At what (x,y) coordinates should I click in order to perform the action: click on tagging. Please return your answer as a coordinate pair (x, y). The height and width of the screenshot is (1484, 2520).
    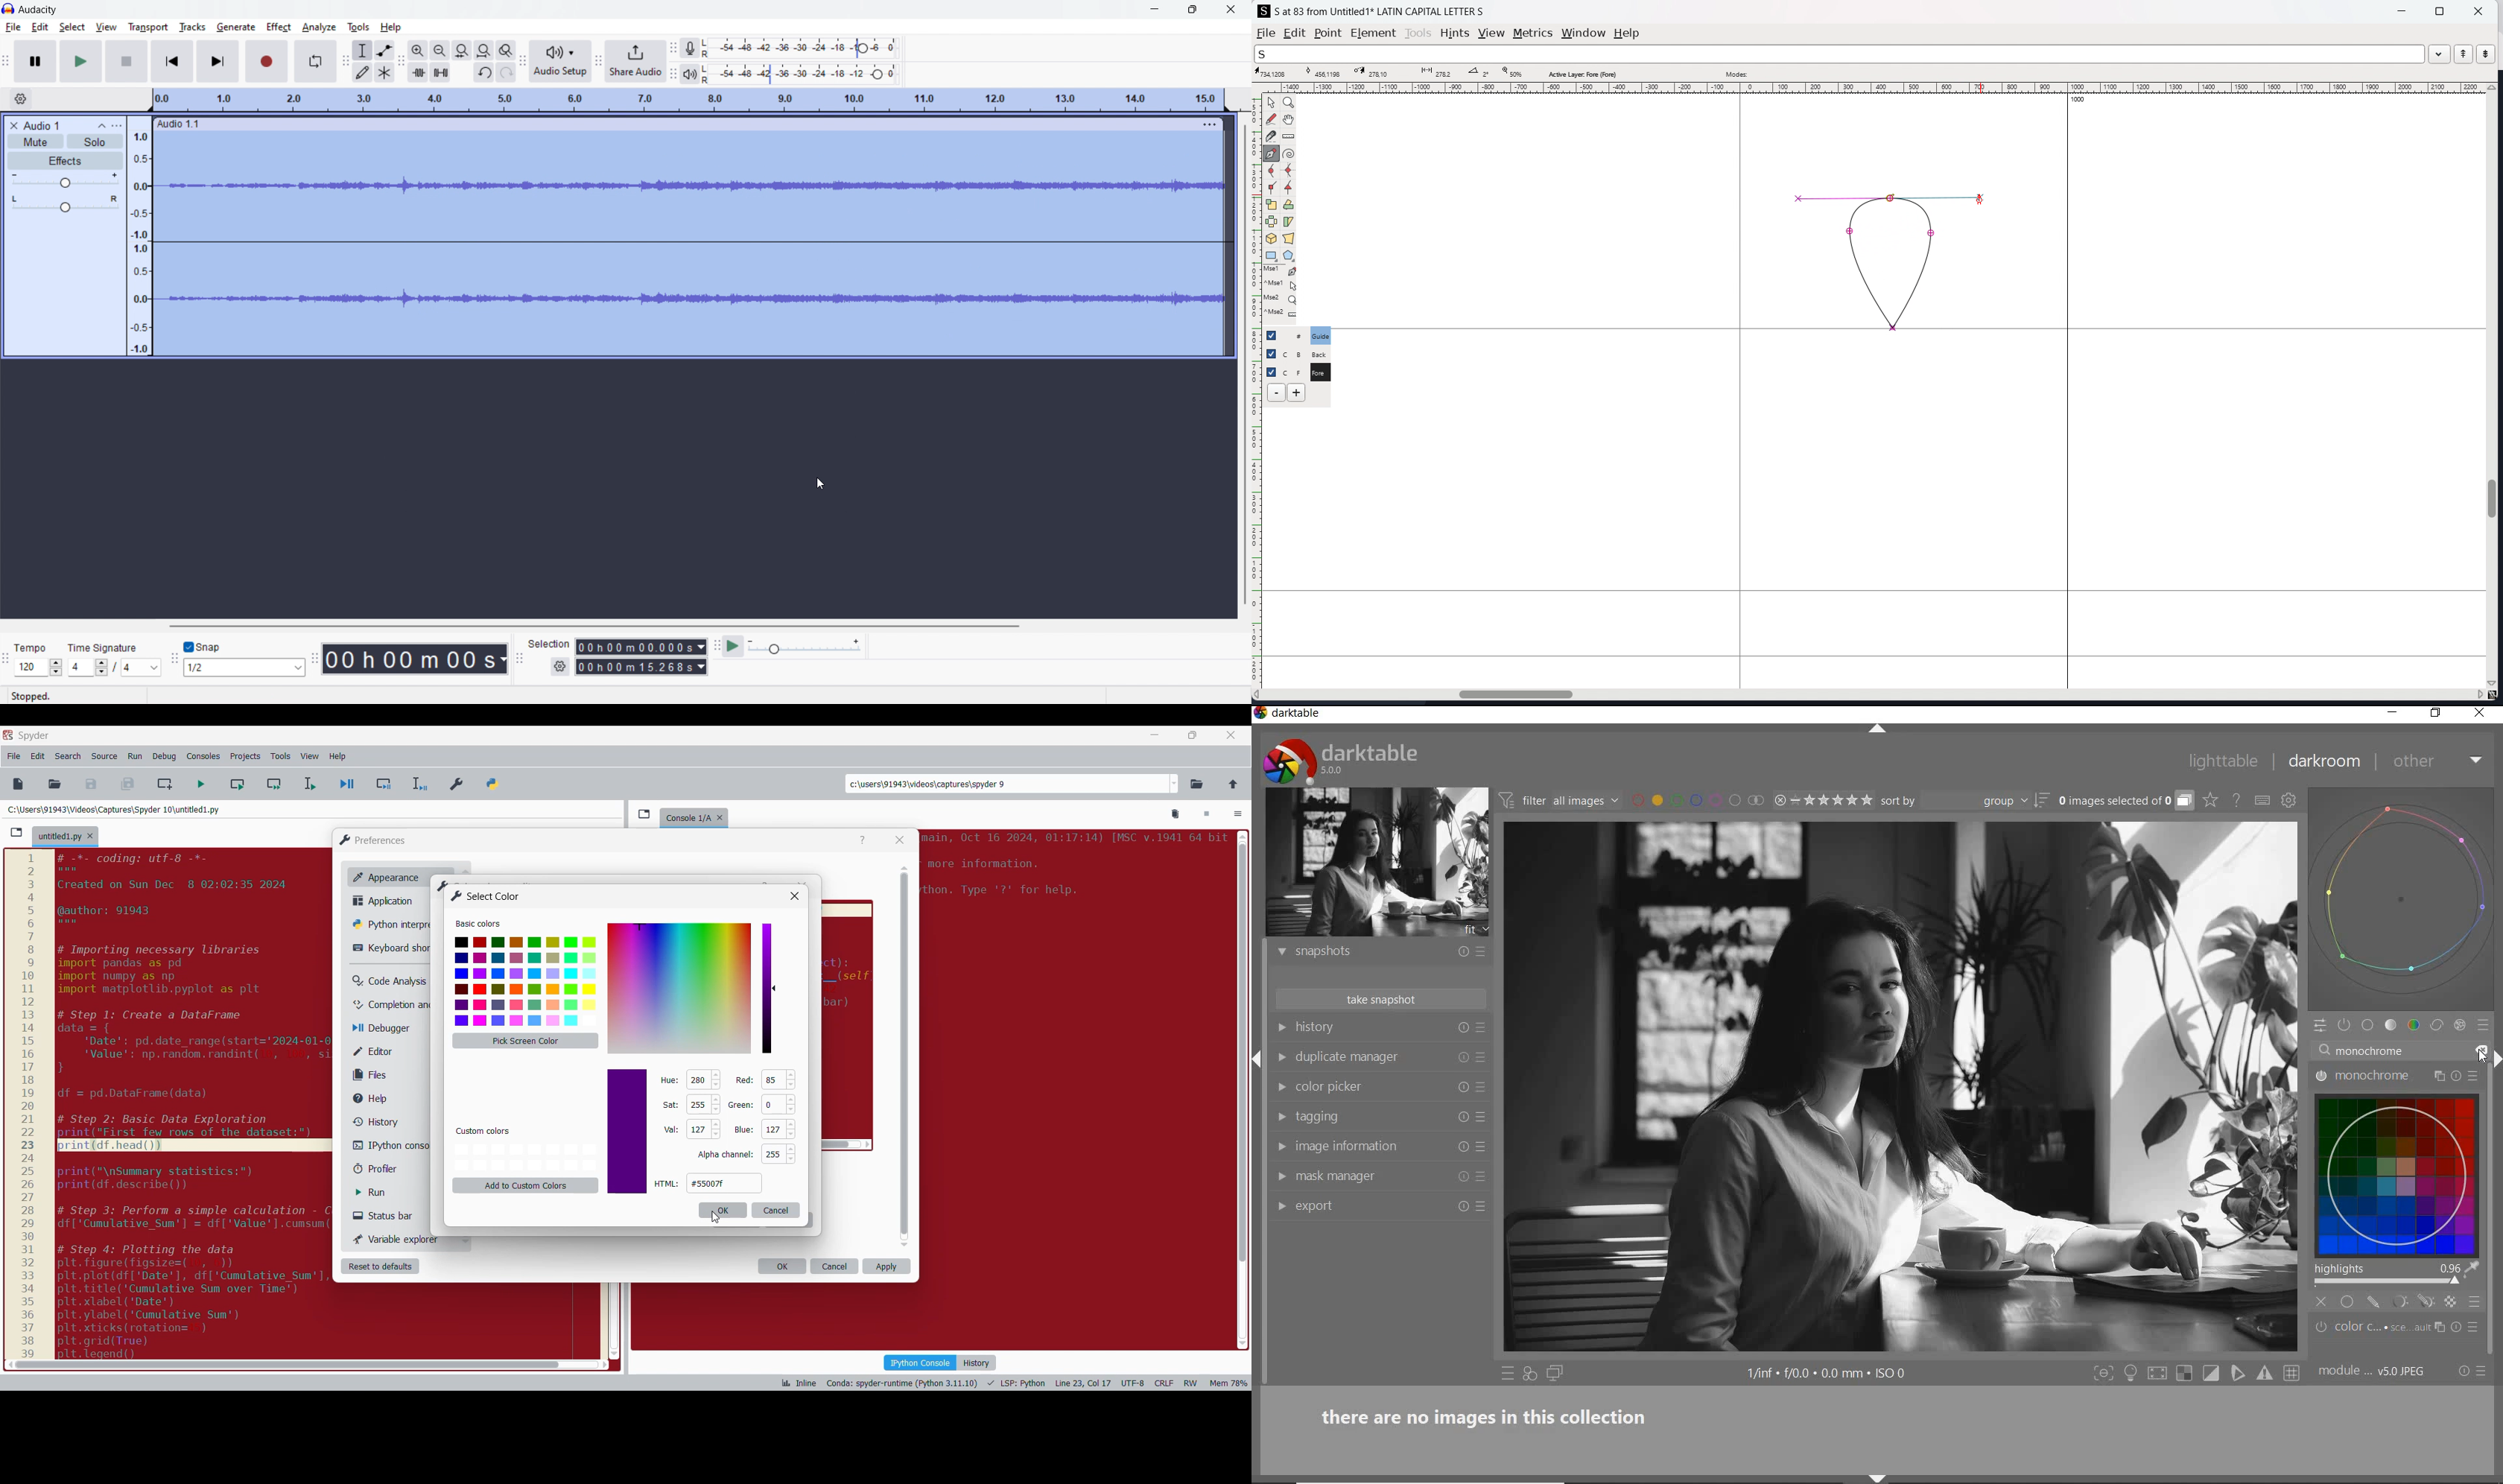
    Looking at the image, I should click on (1368, 1117).